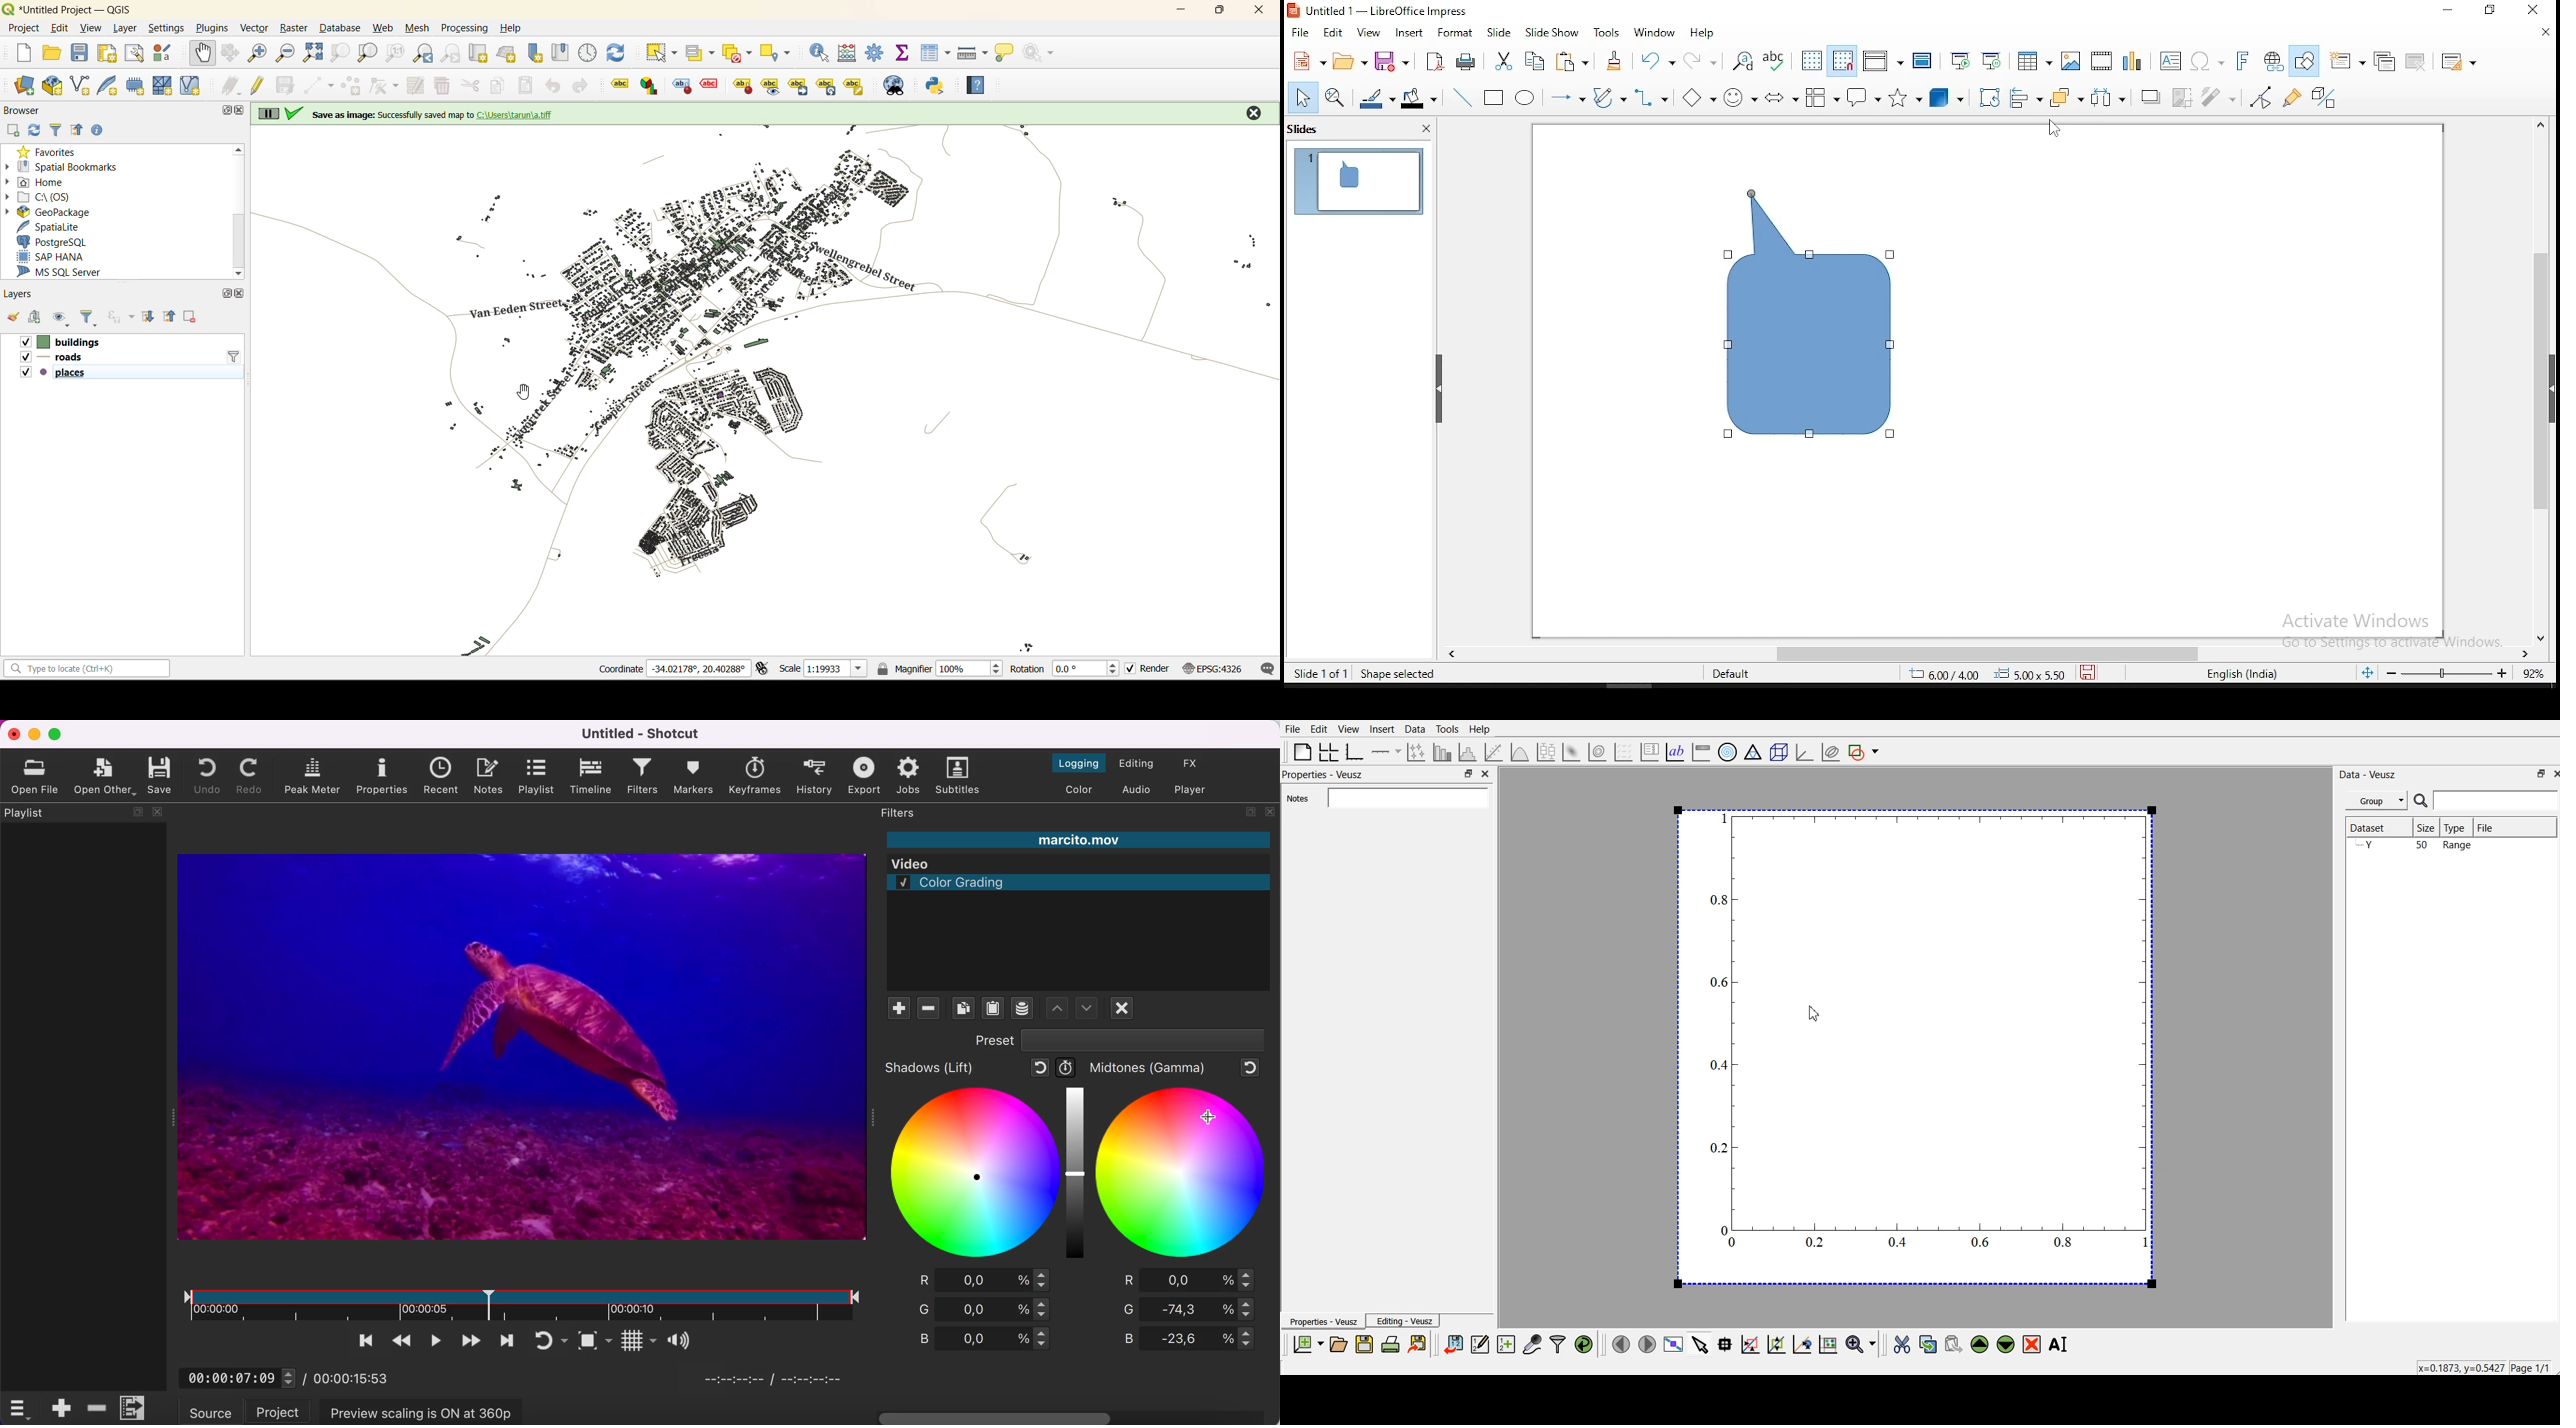  What do you see at coordinates (55, 132) in the screenshot?
I see `filter` at bounding box center [55, 132].